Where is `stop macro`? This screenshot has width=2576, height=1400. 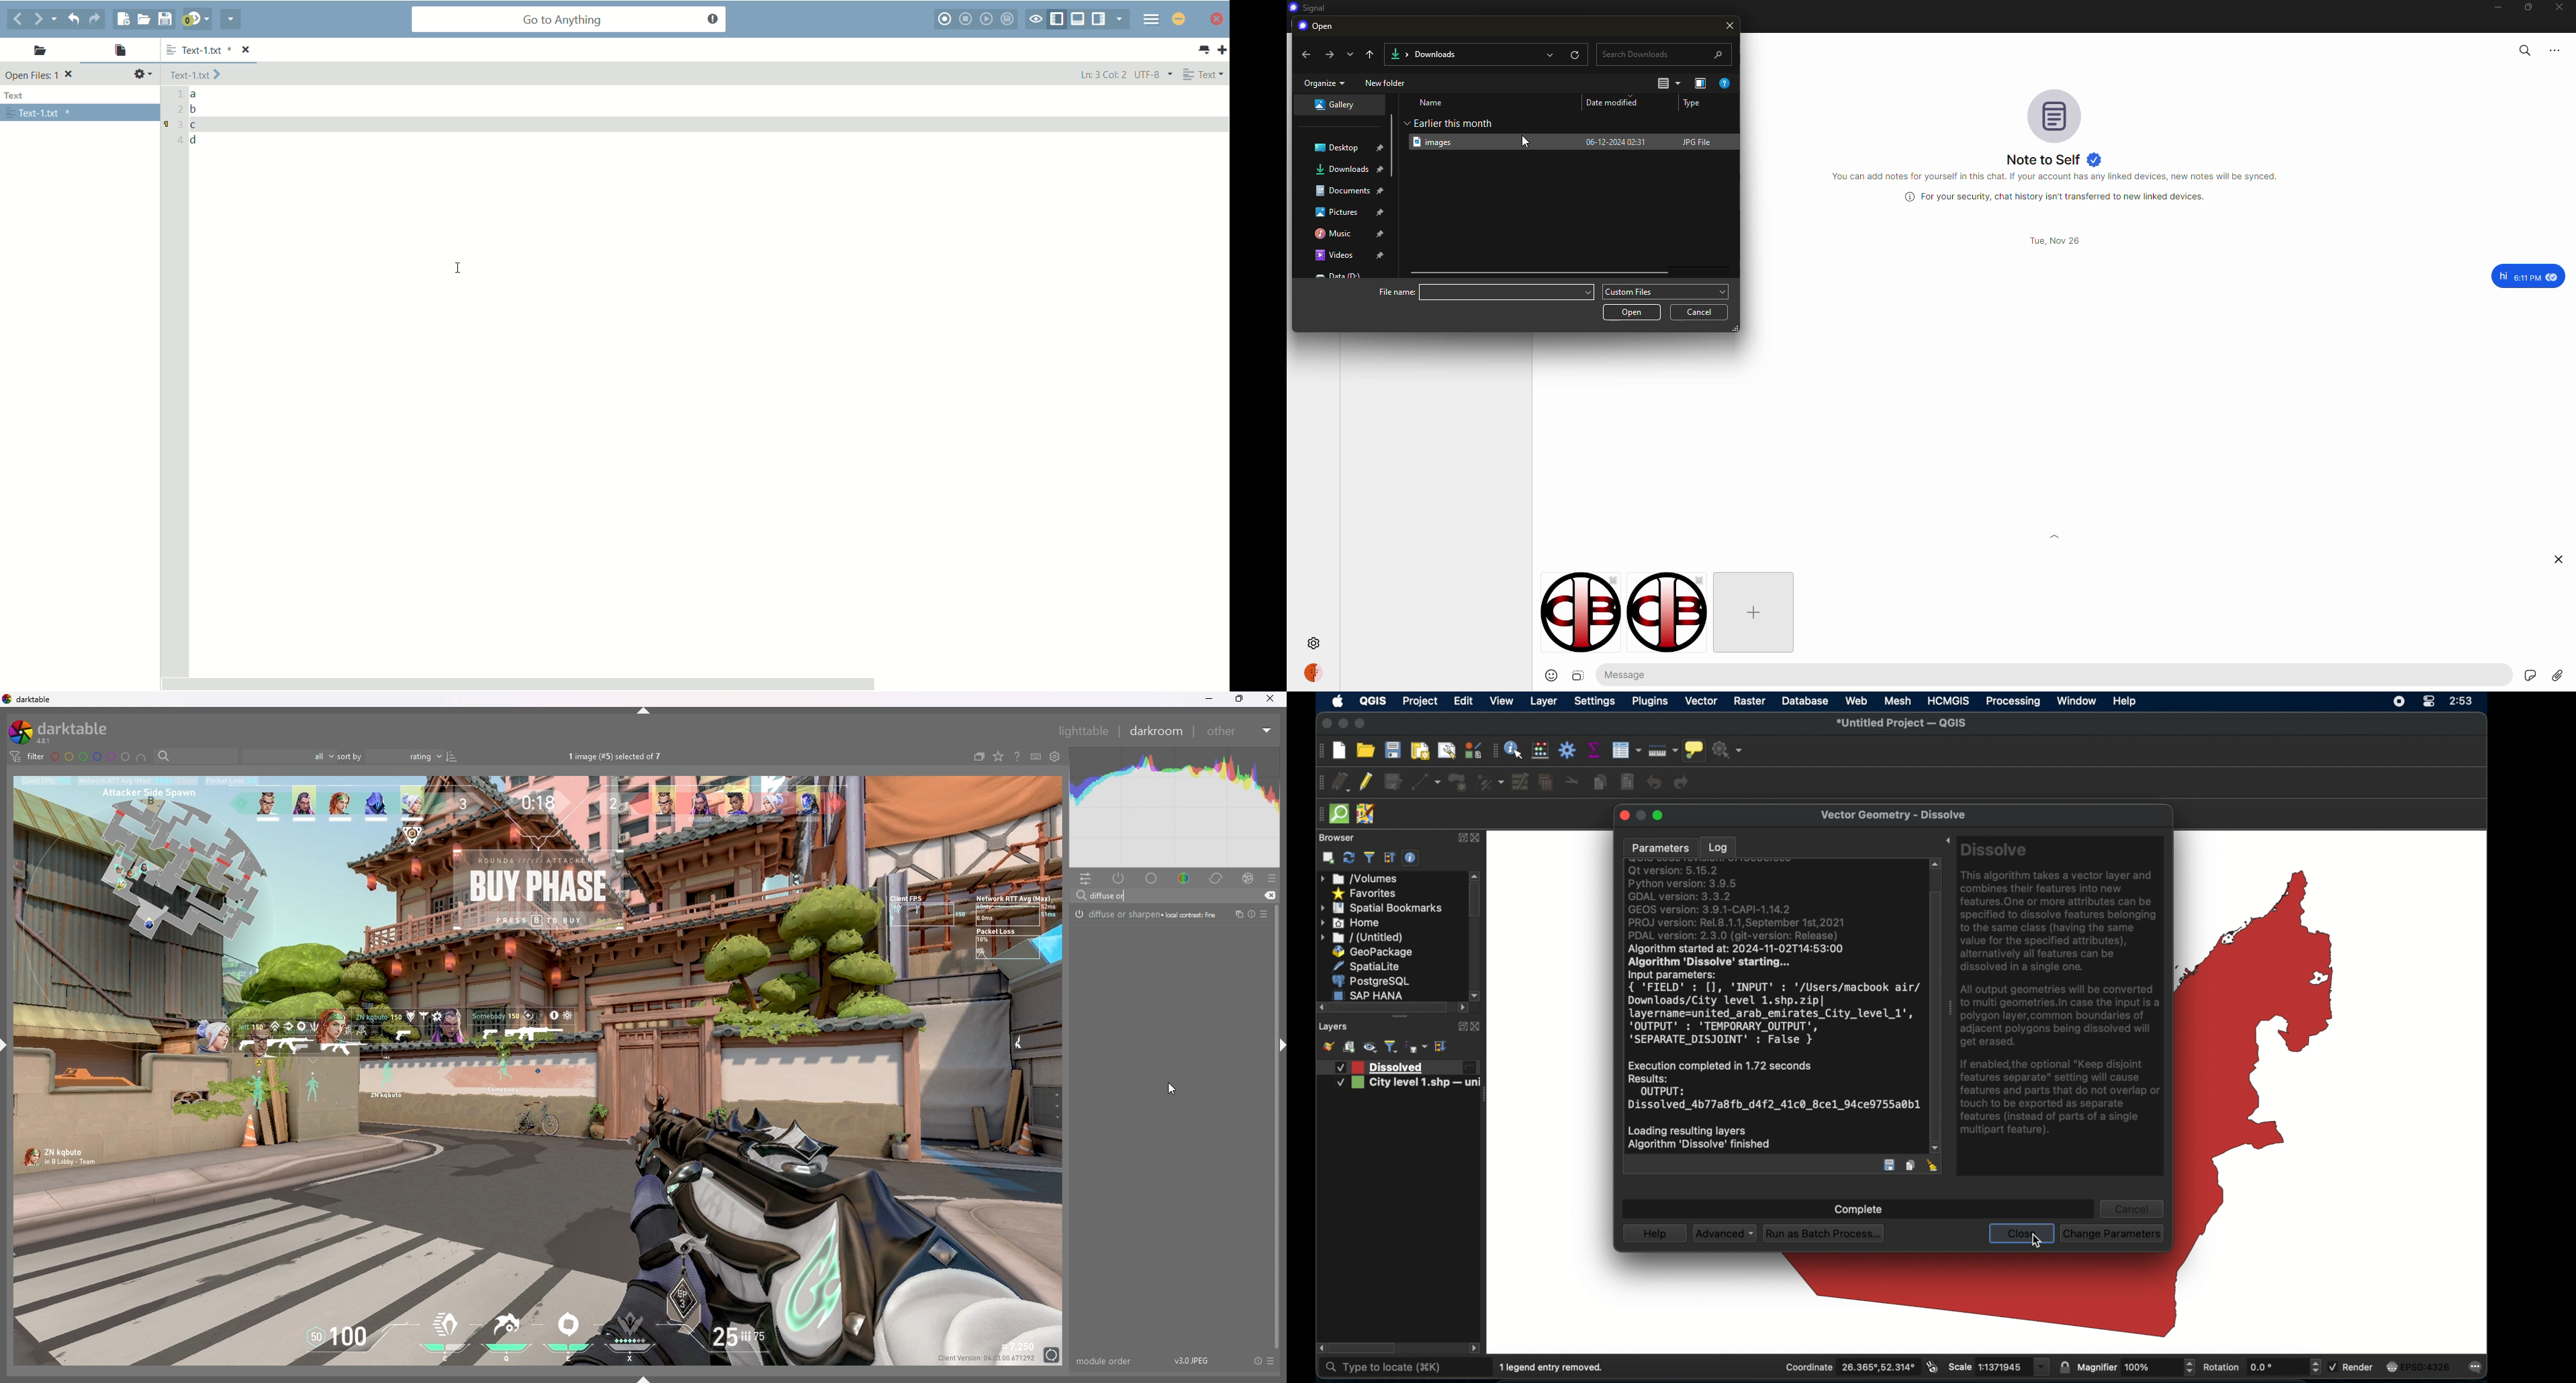
stop macro is located at coordinates (968, 19).